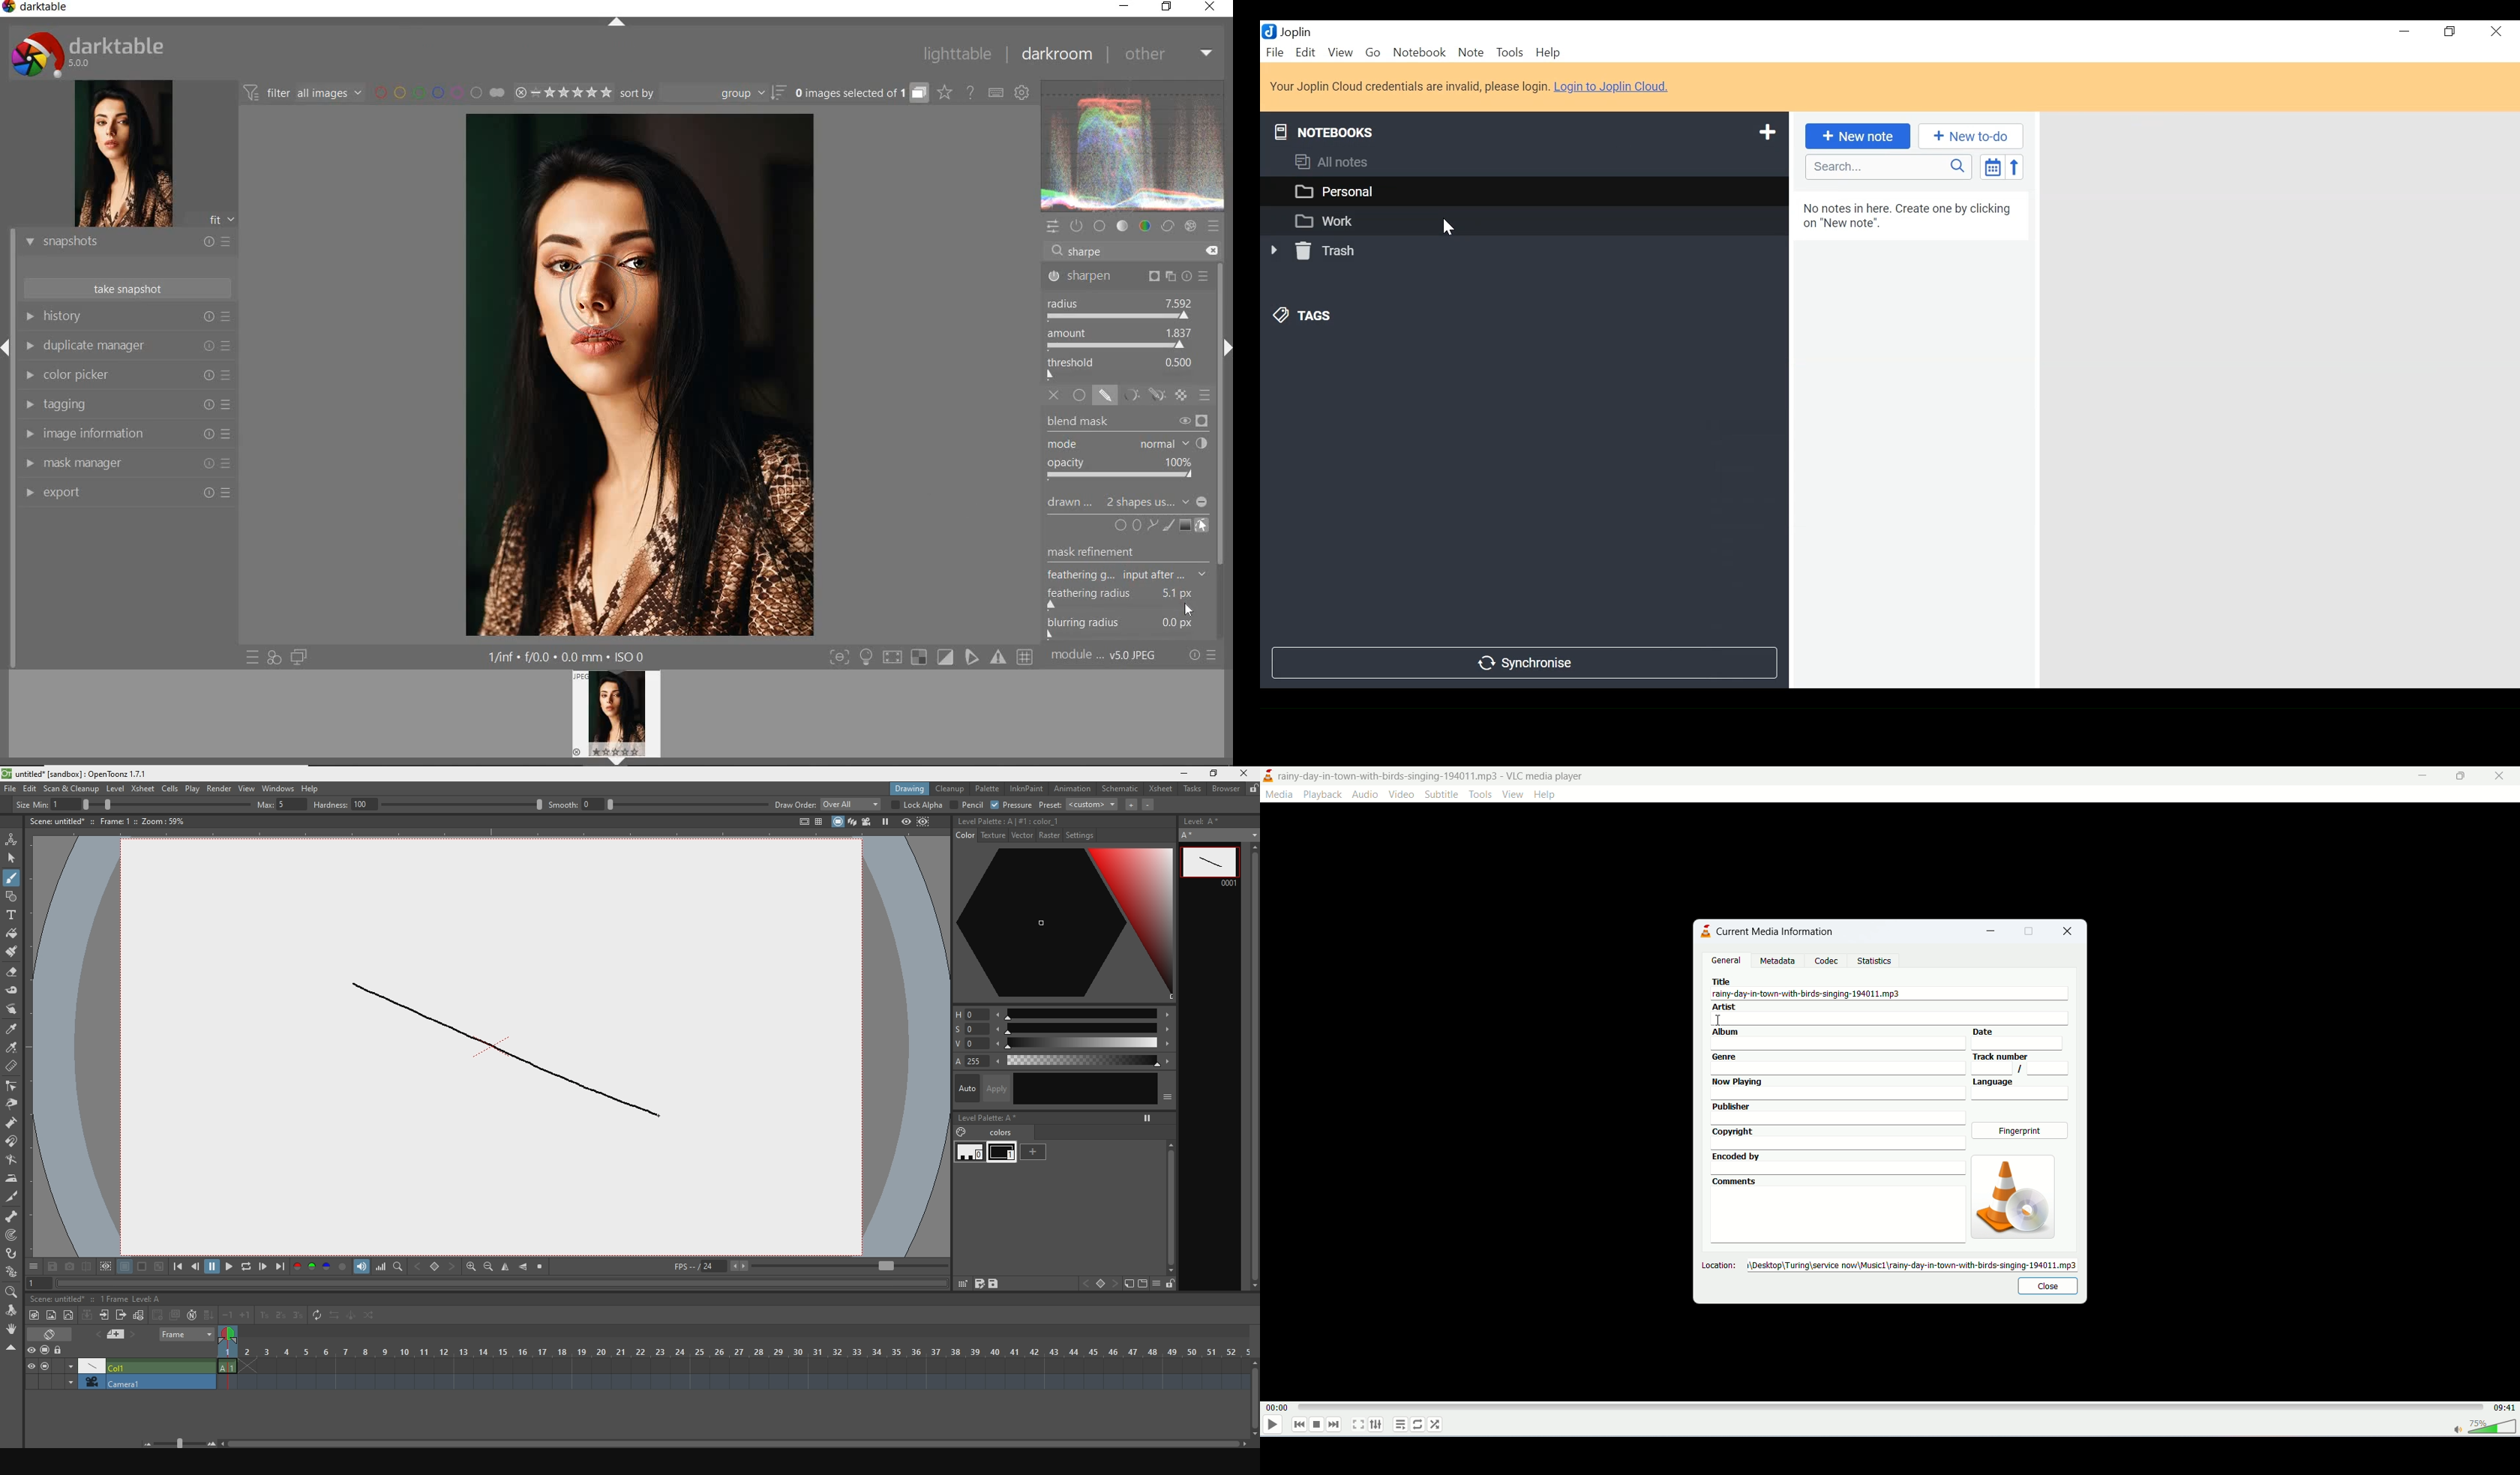  I want to click on capture, so click(68, 1268).